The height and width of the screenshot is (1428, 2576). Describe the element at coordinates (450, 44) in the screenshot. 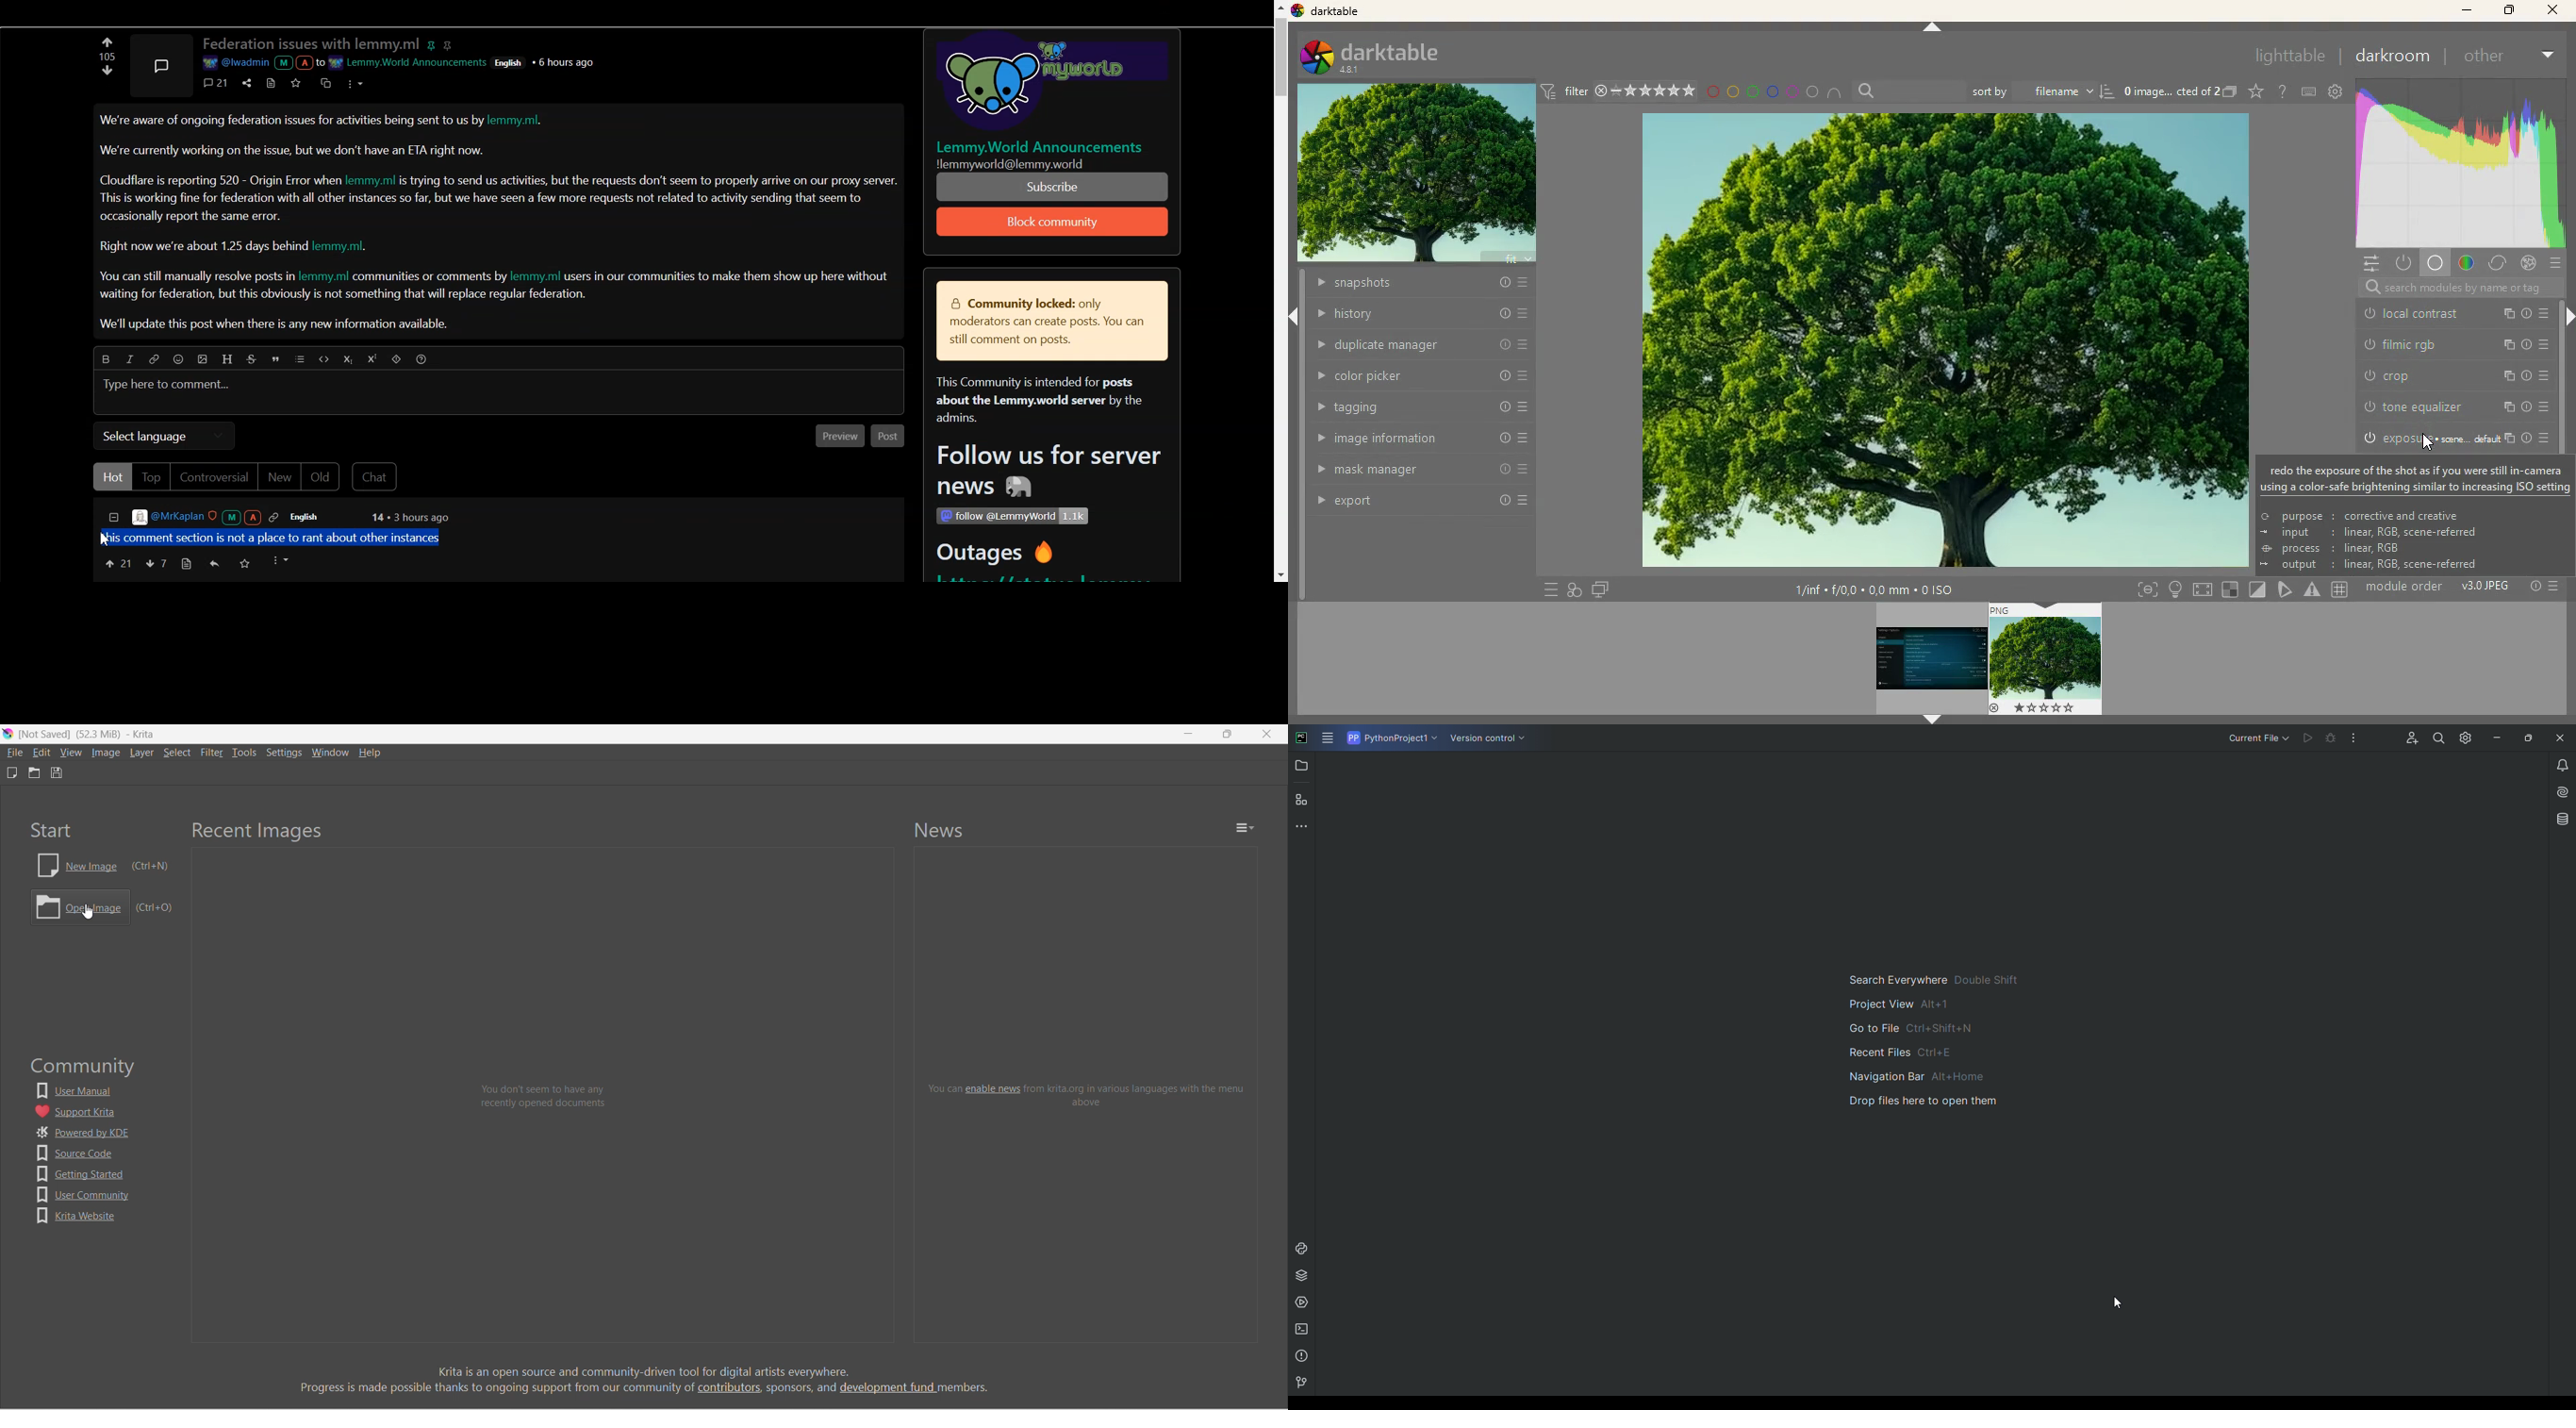

I see `hyperlink` at that location.